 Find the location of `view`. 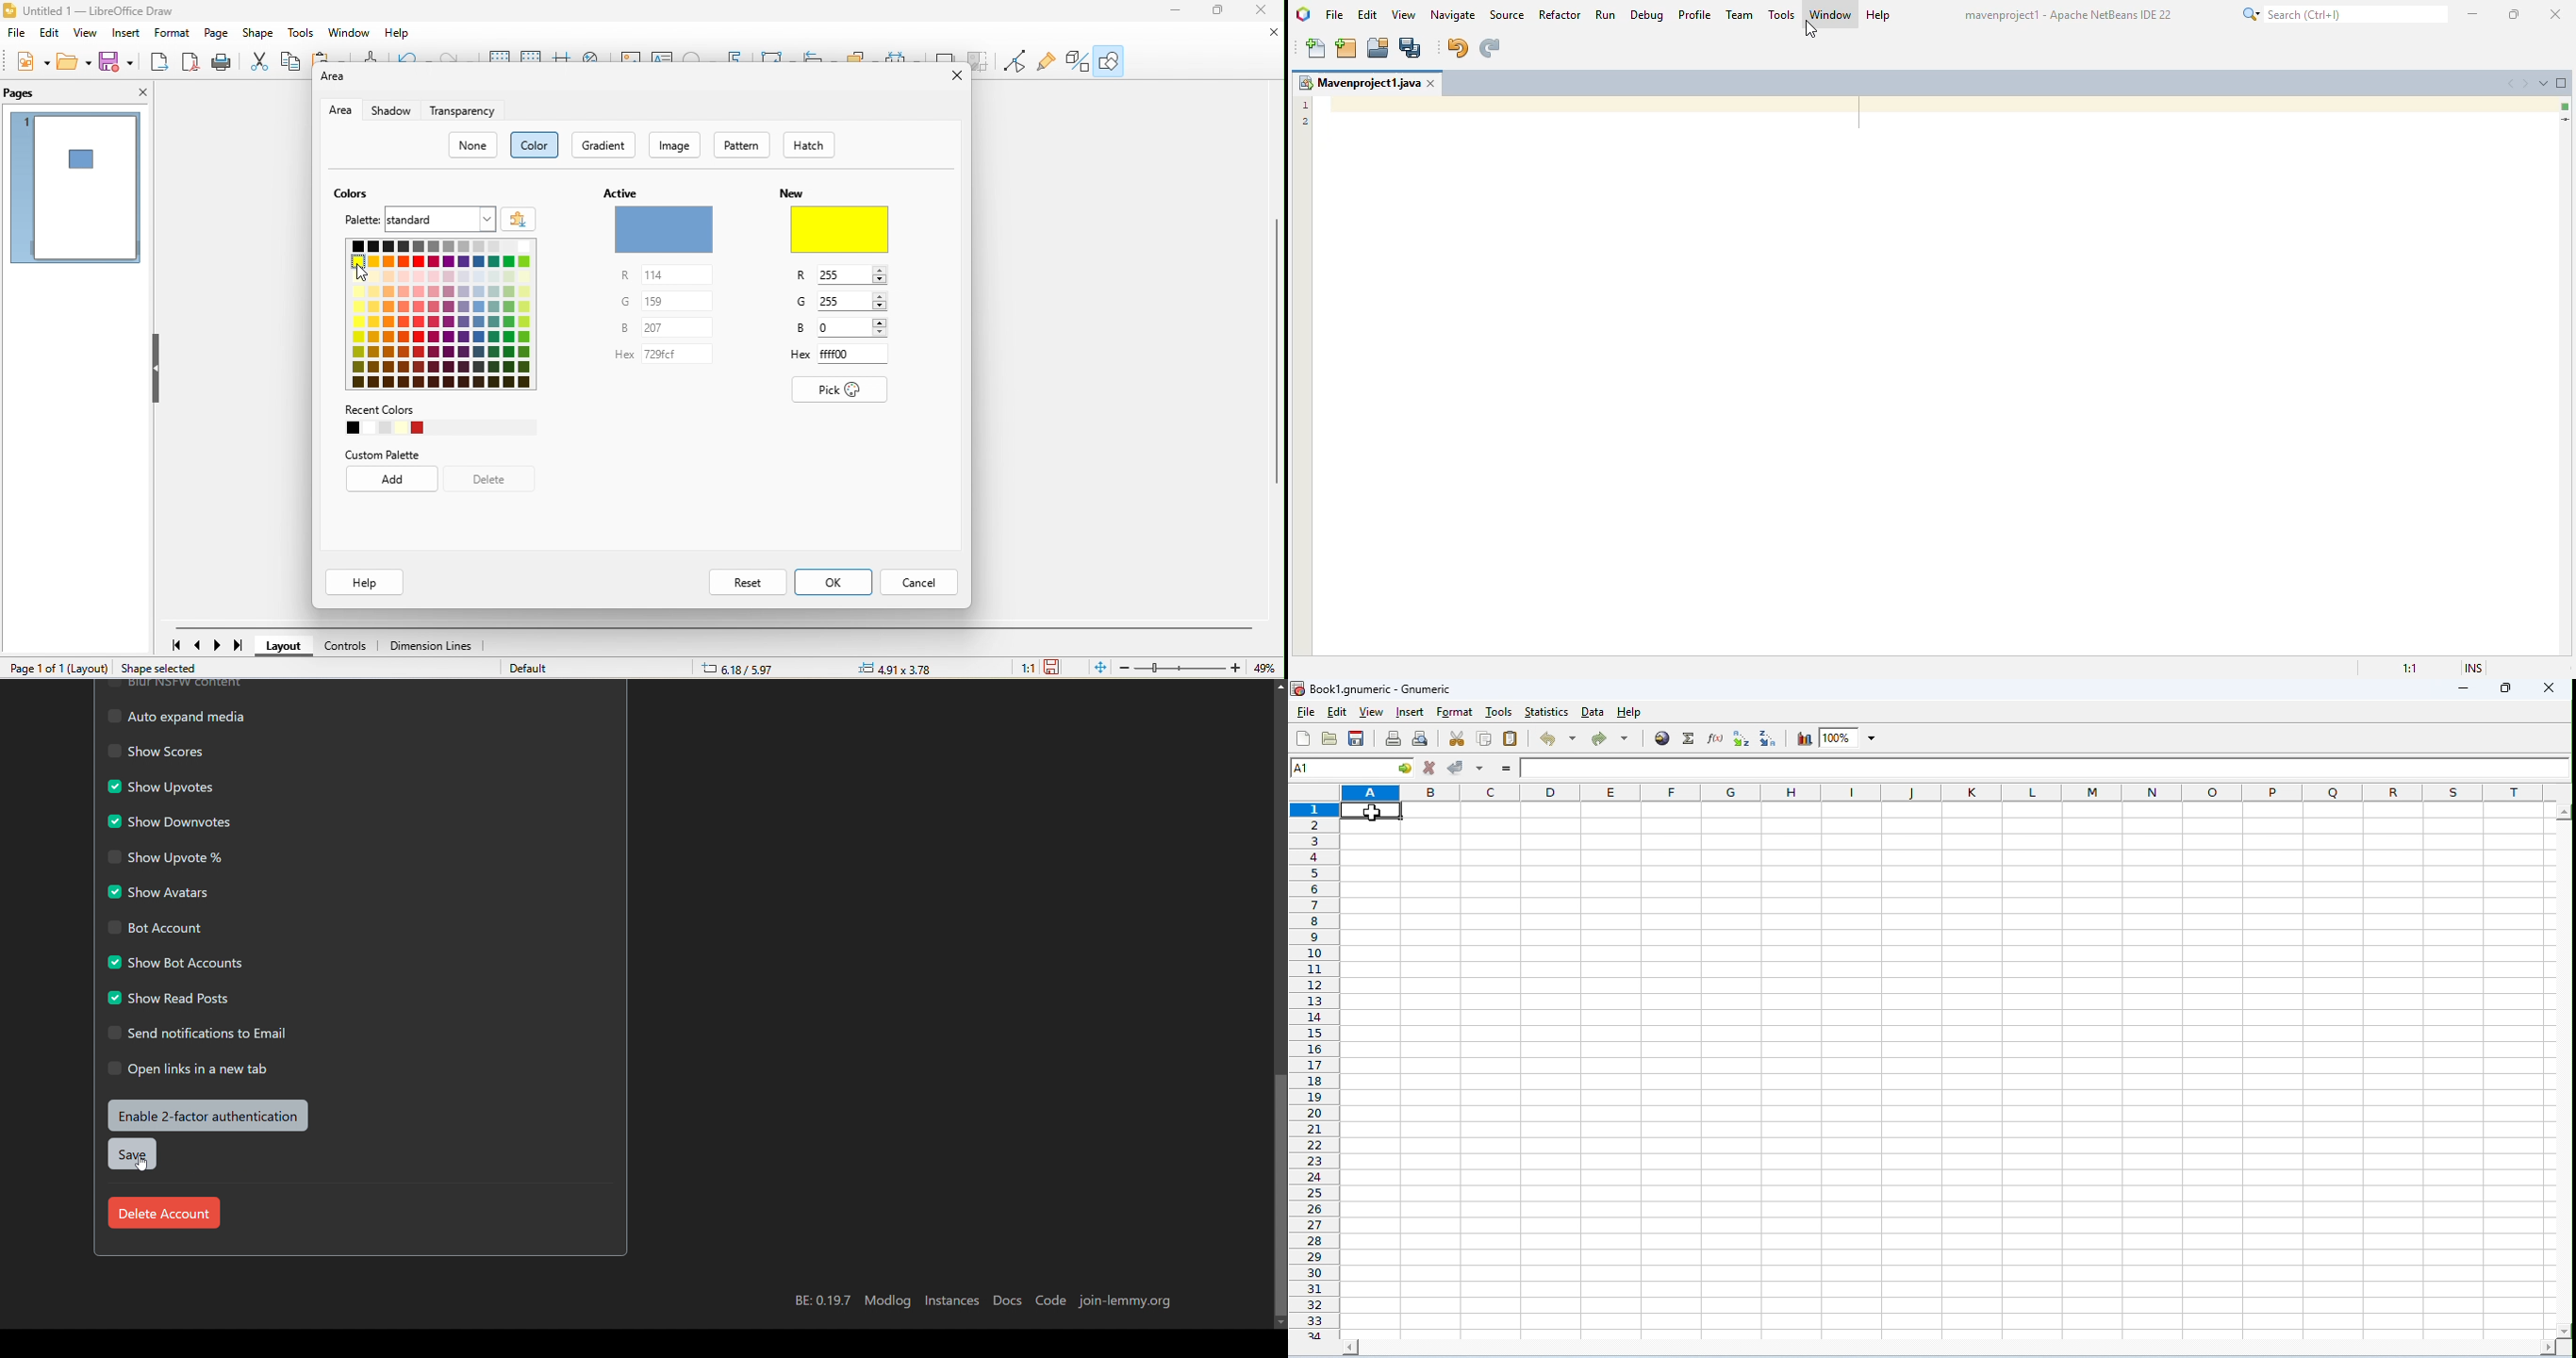

view is located at coordinates (1370, 714).